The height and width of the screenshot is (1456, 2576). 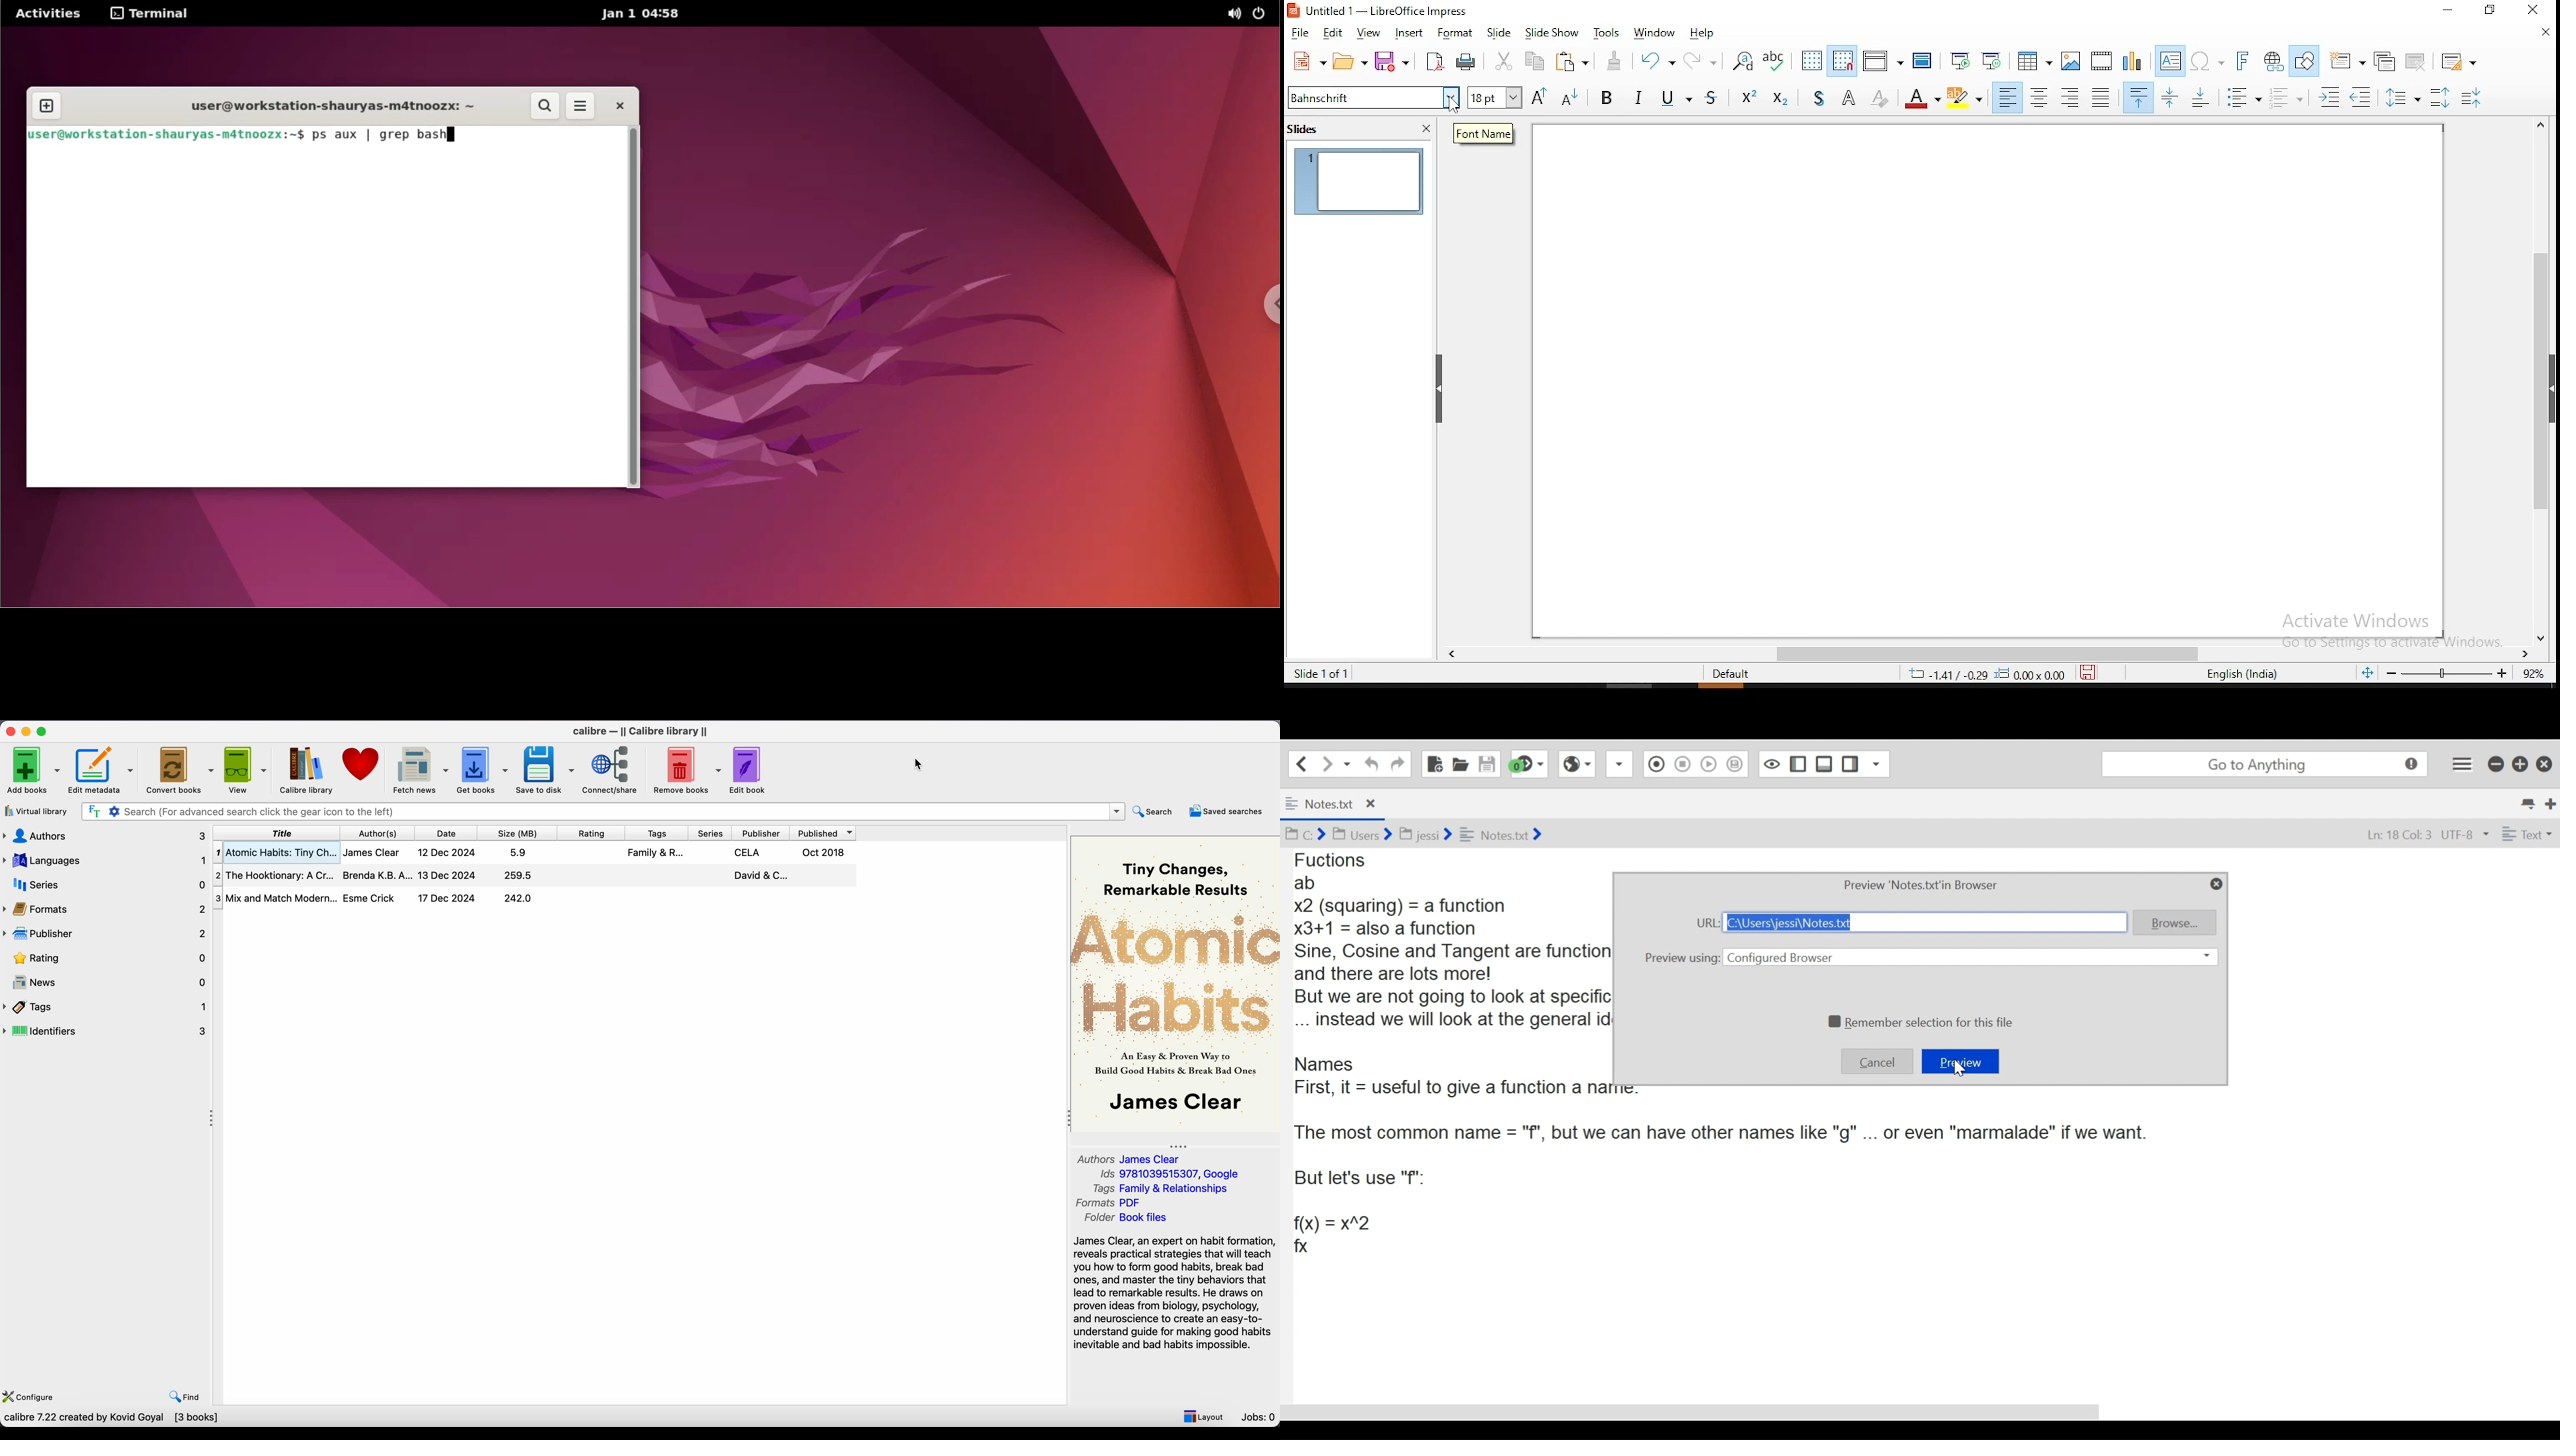 I want to click on 5.9, so click(x=520, y=852).